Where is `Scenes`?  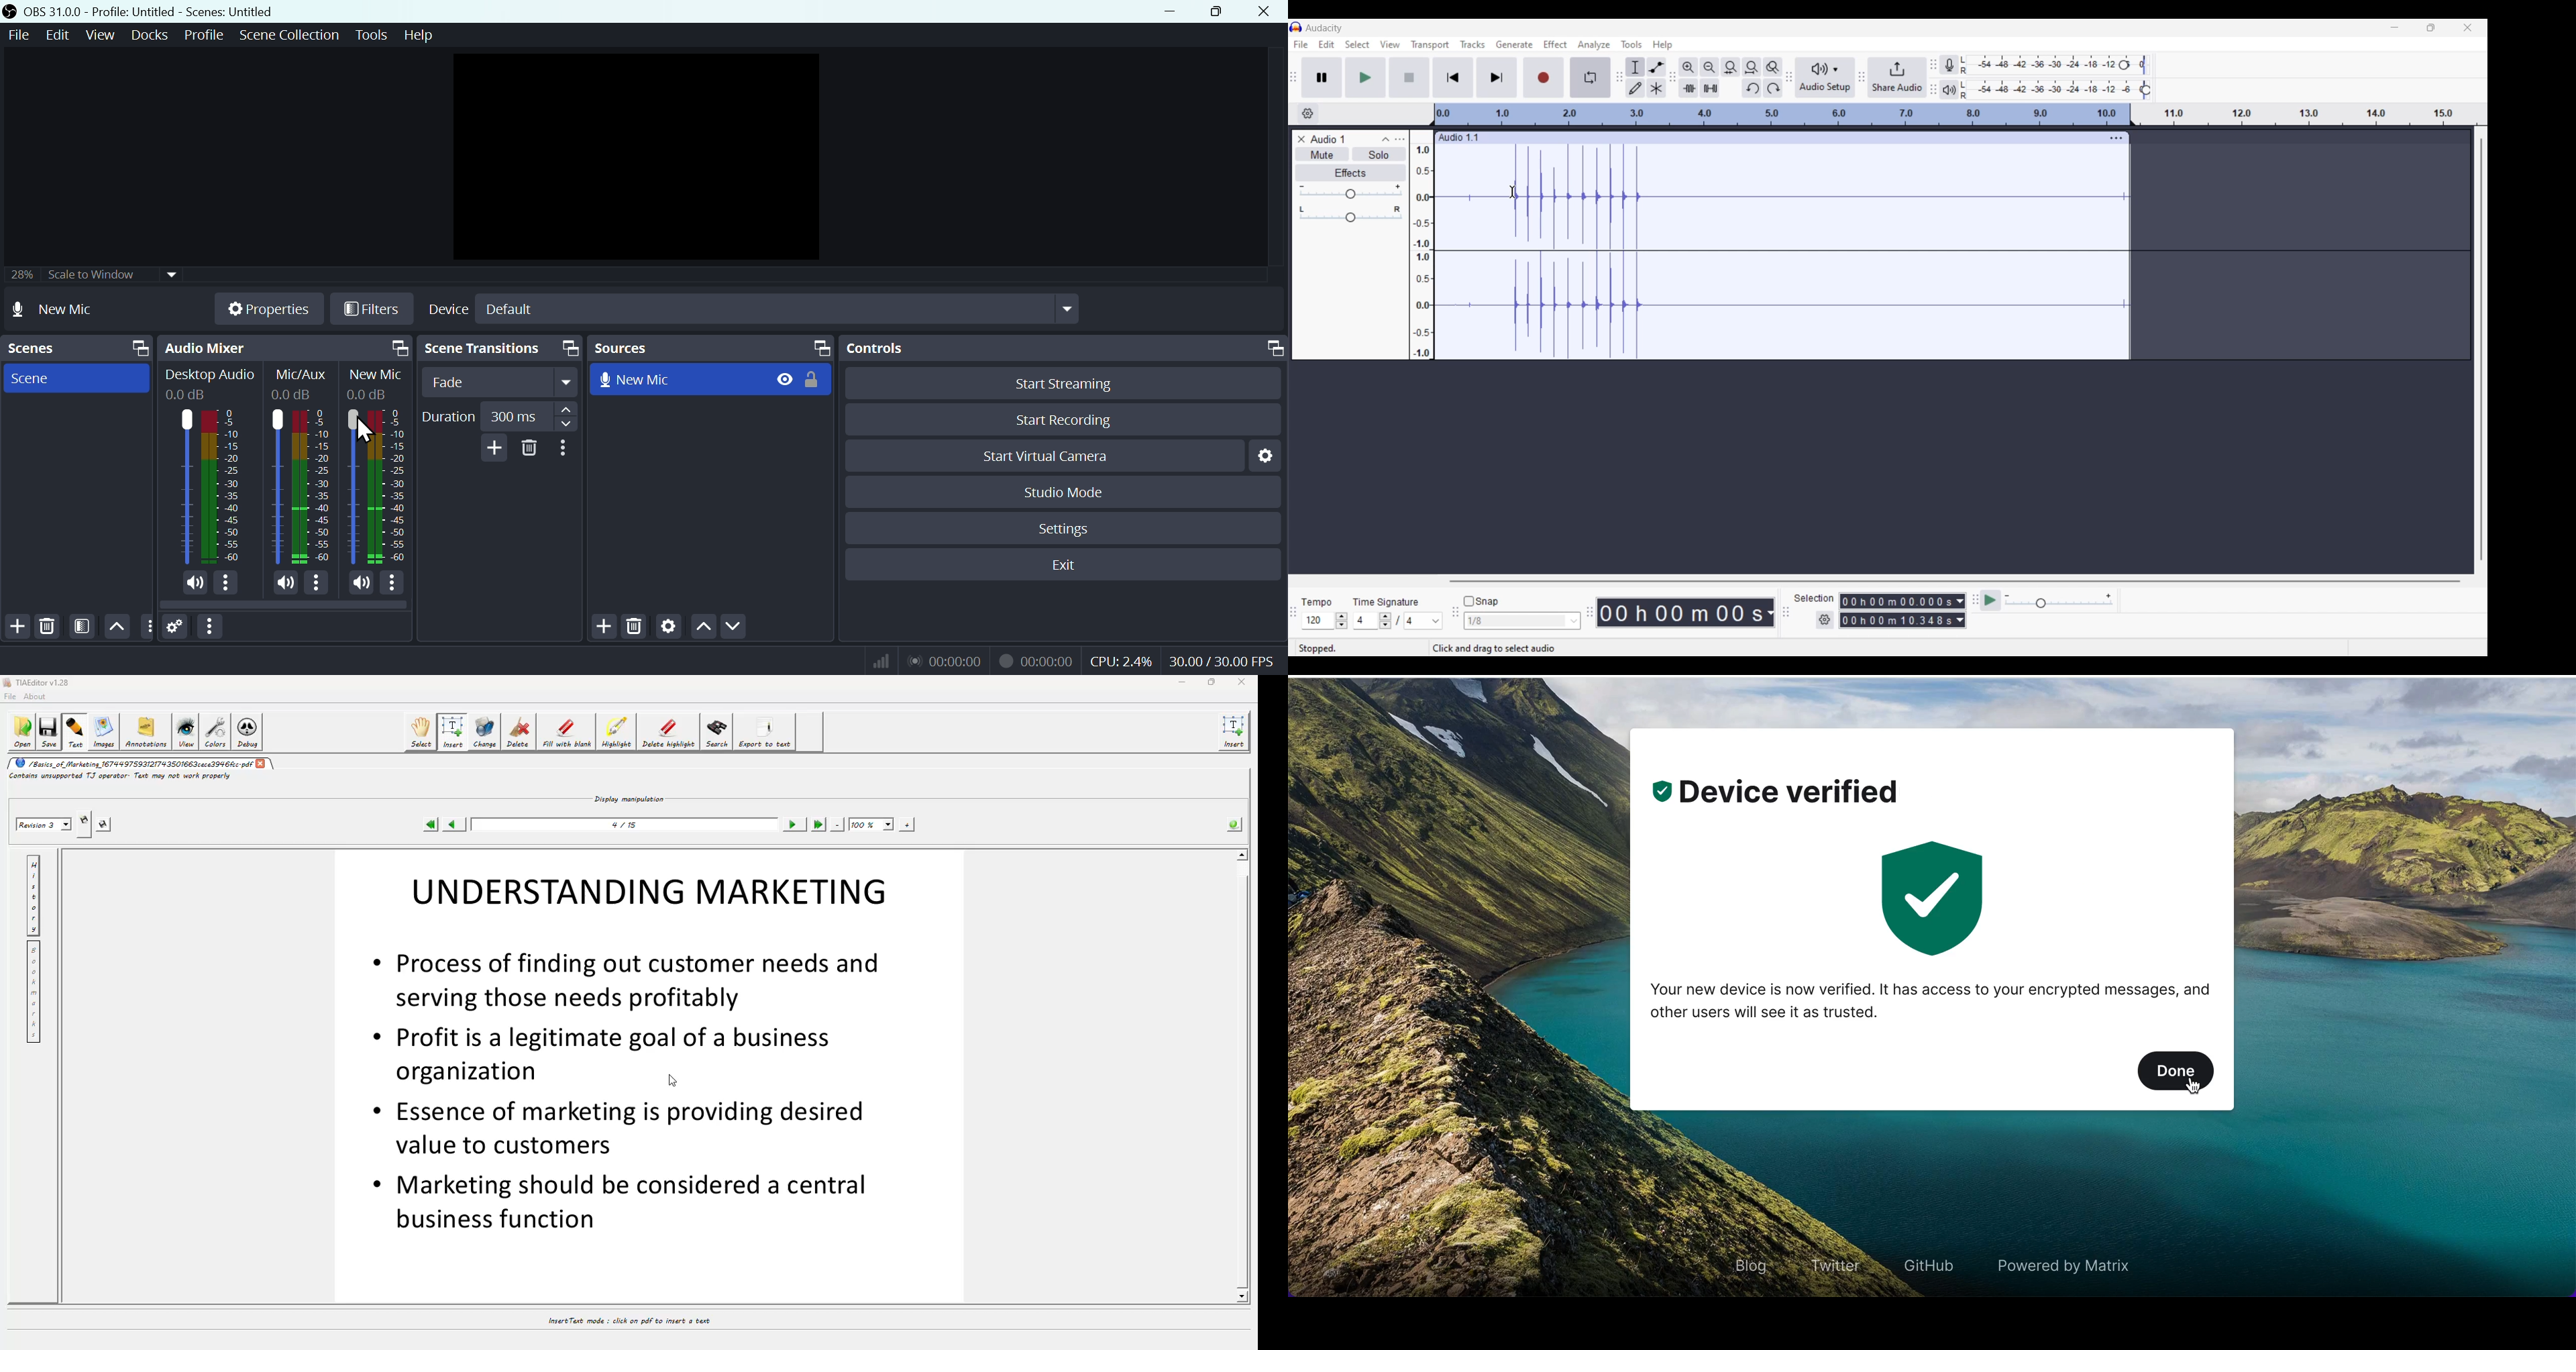 Scenes is located at coordinates (76, 348).